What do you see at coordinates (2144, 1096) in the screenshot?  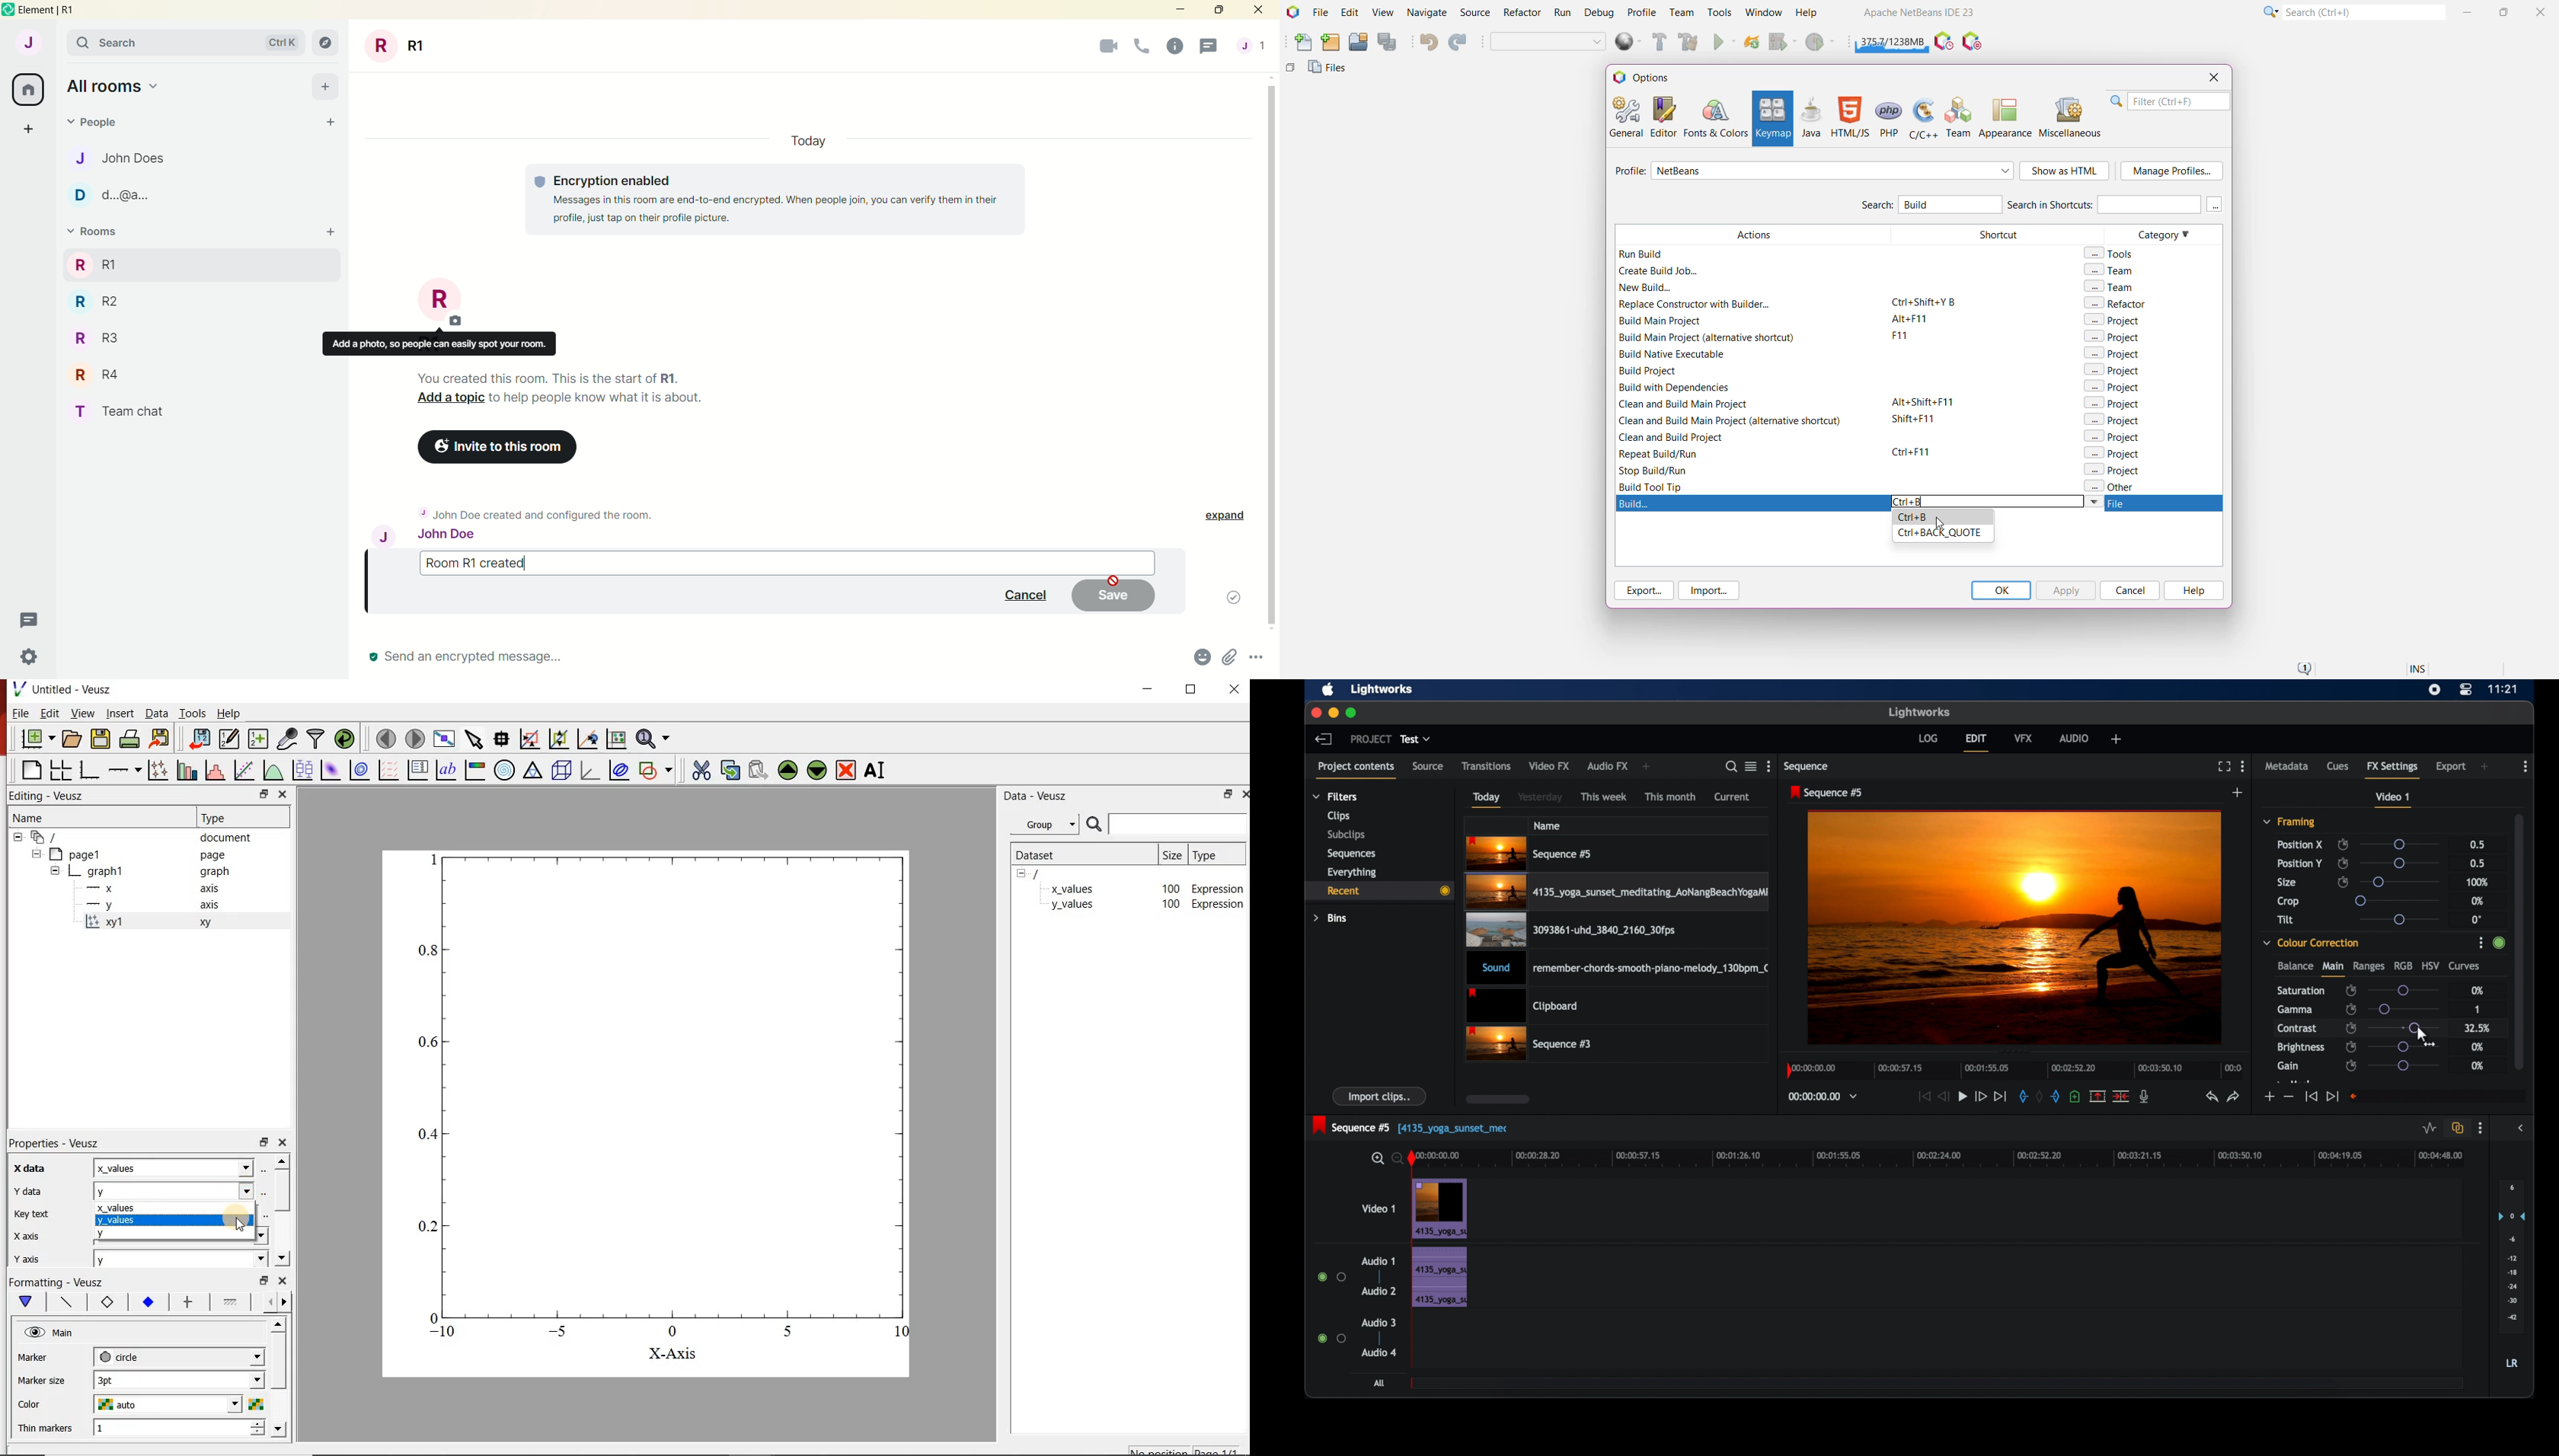 I see `mic` at bounding box center [2144, 1096].